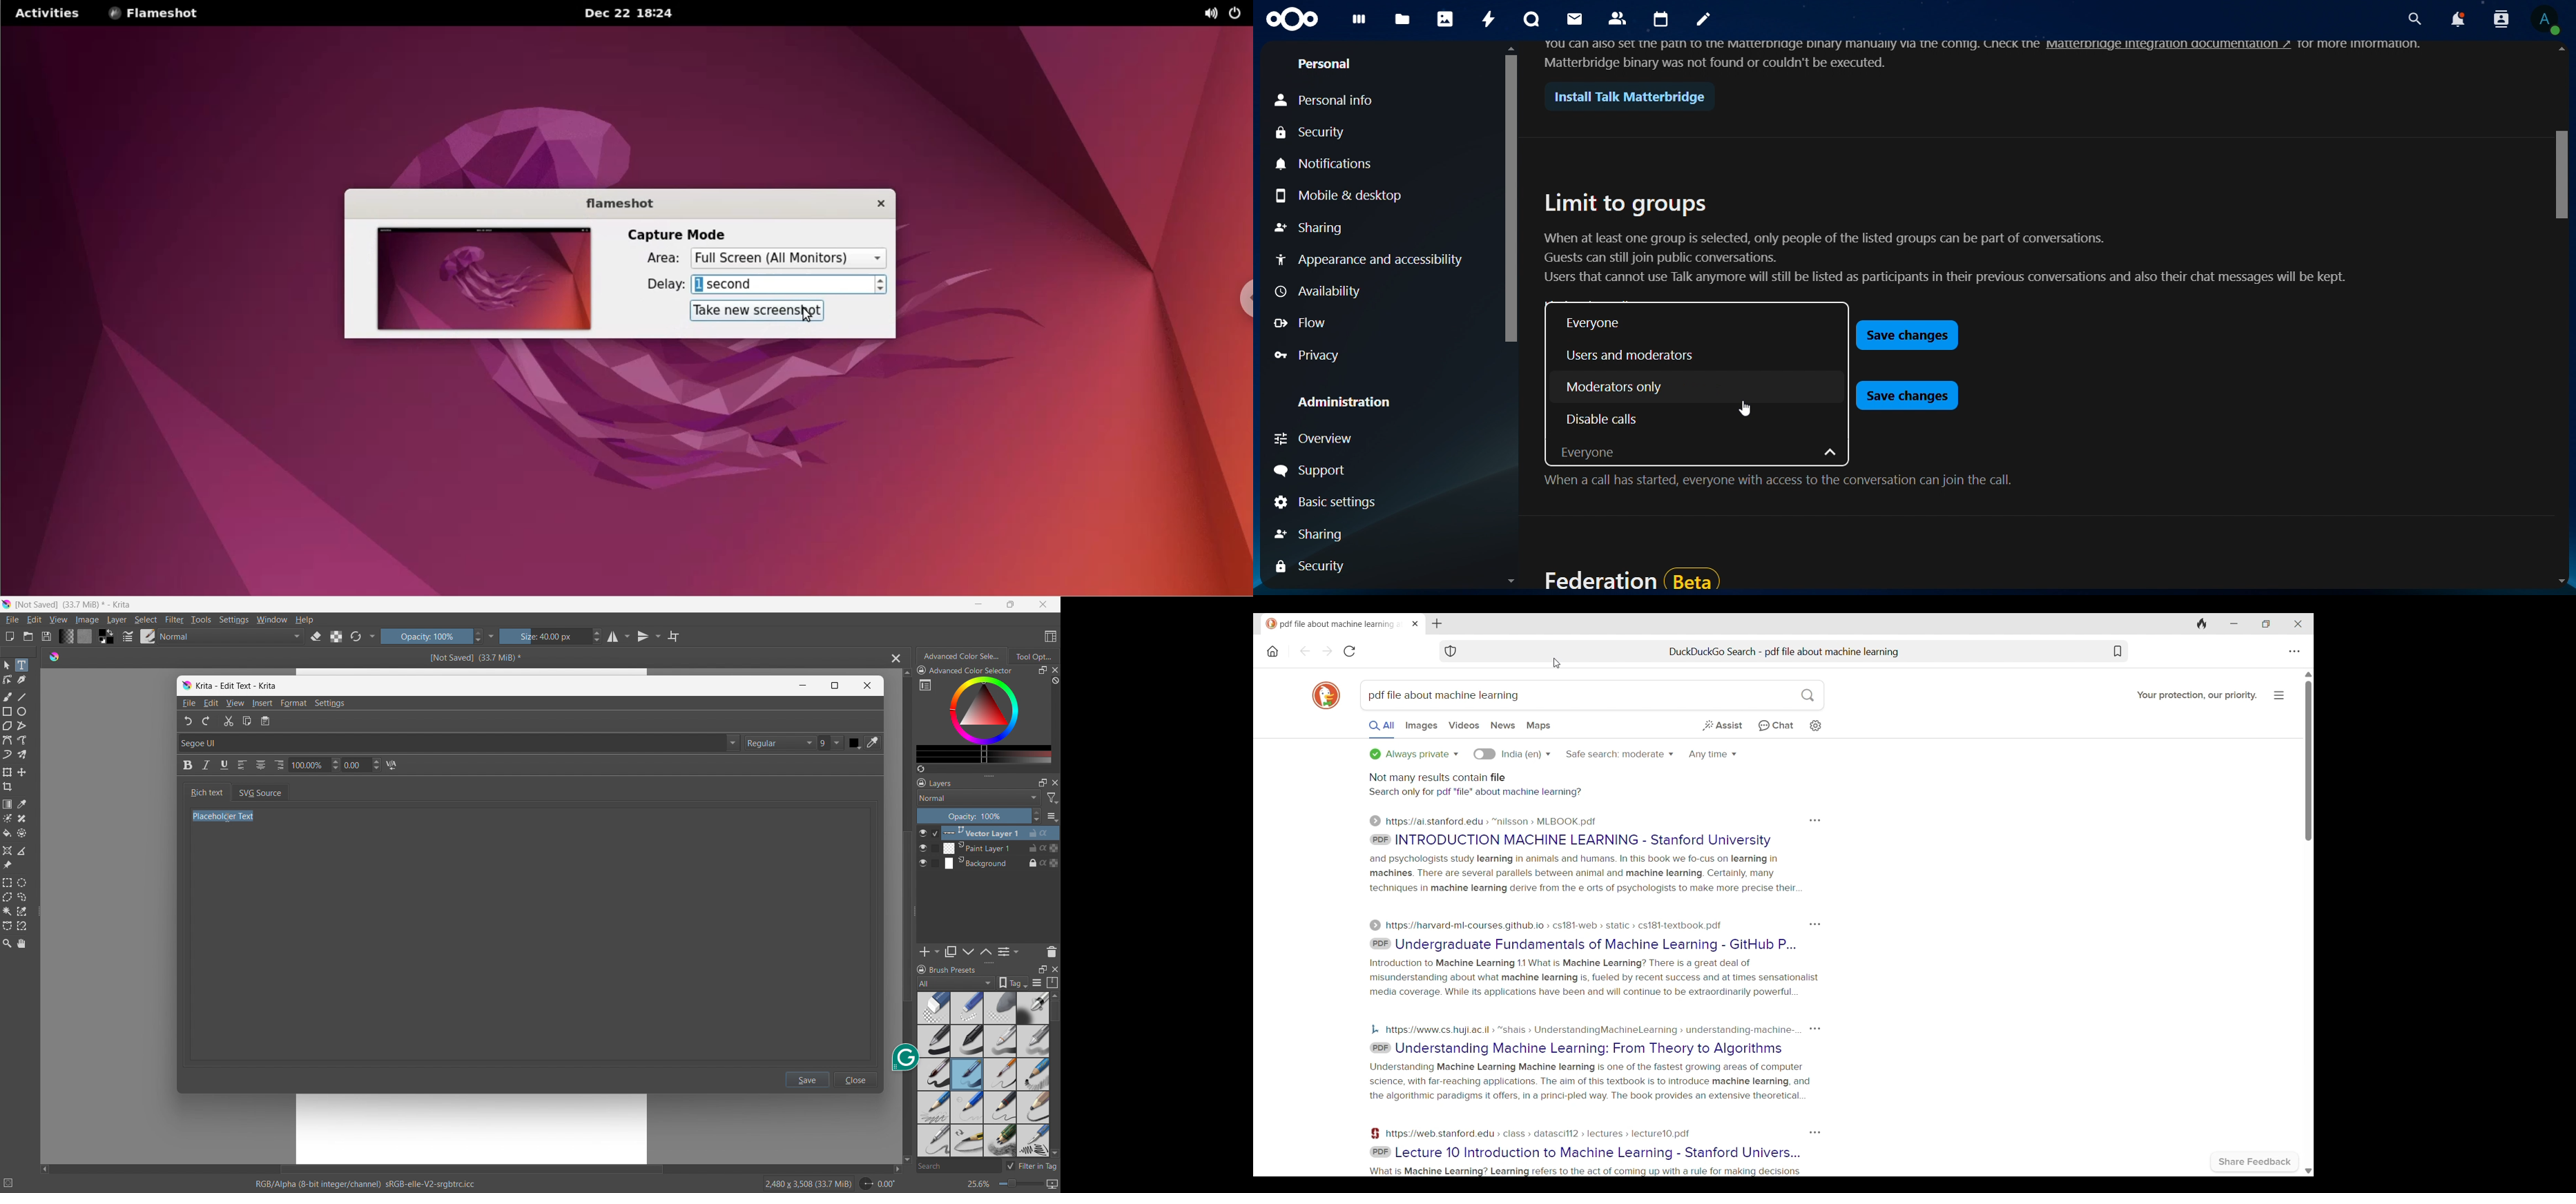  What do you see at coordinates (117, 620) in the screenshot?
I see `layer` at bounding box center [117, 620].